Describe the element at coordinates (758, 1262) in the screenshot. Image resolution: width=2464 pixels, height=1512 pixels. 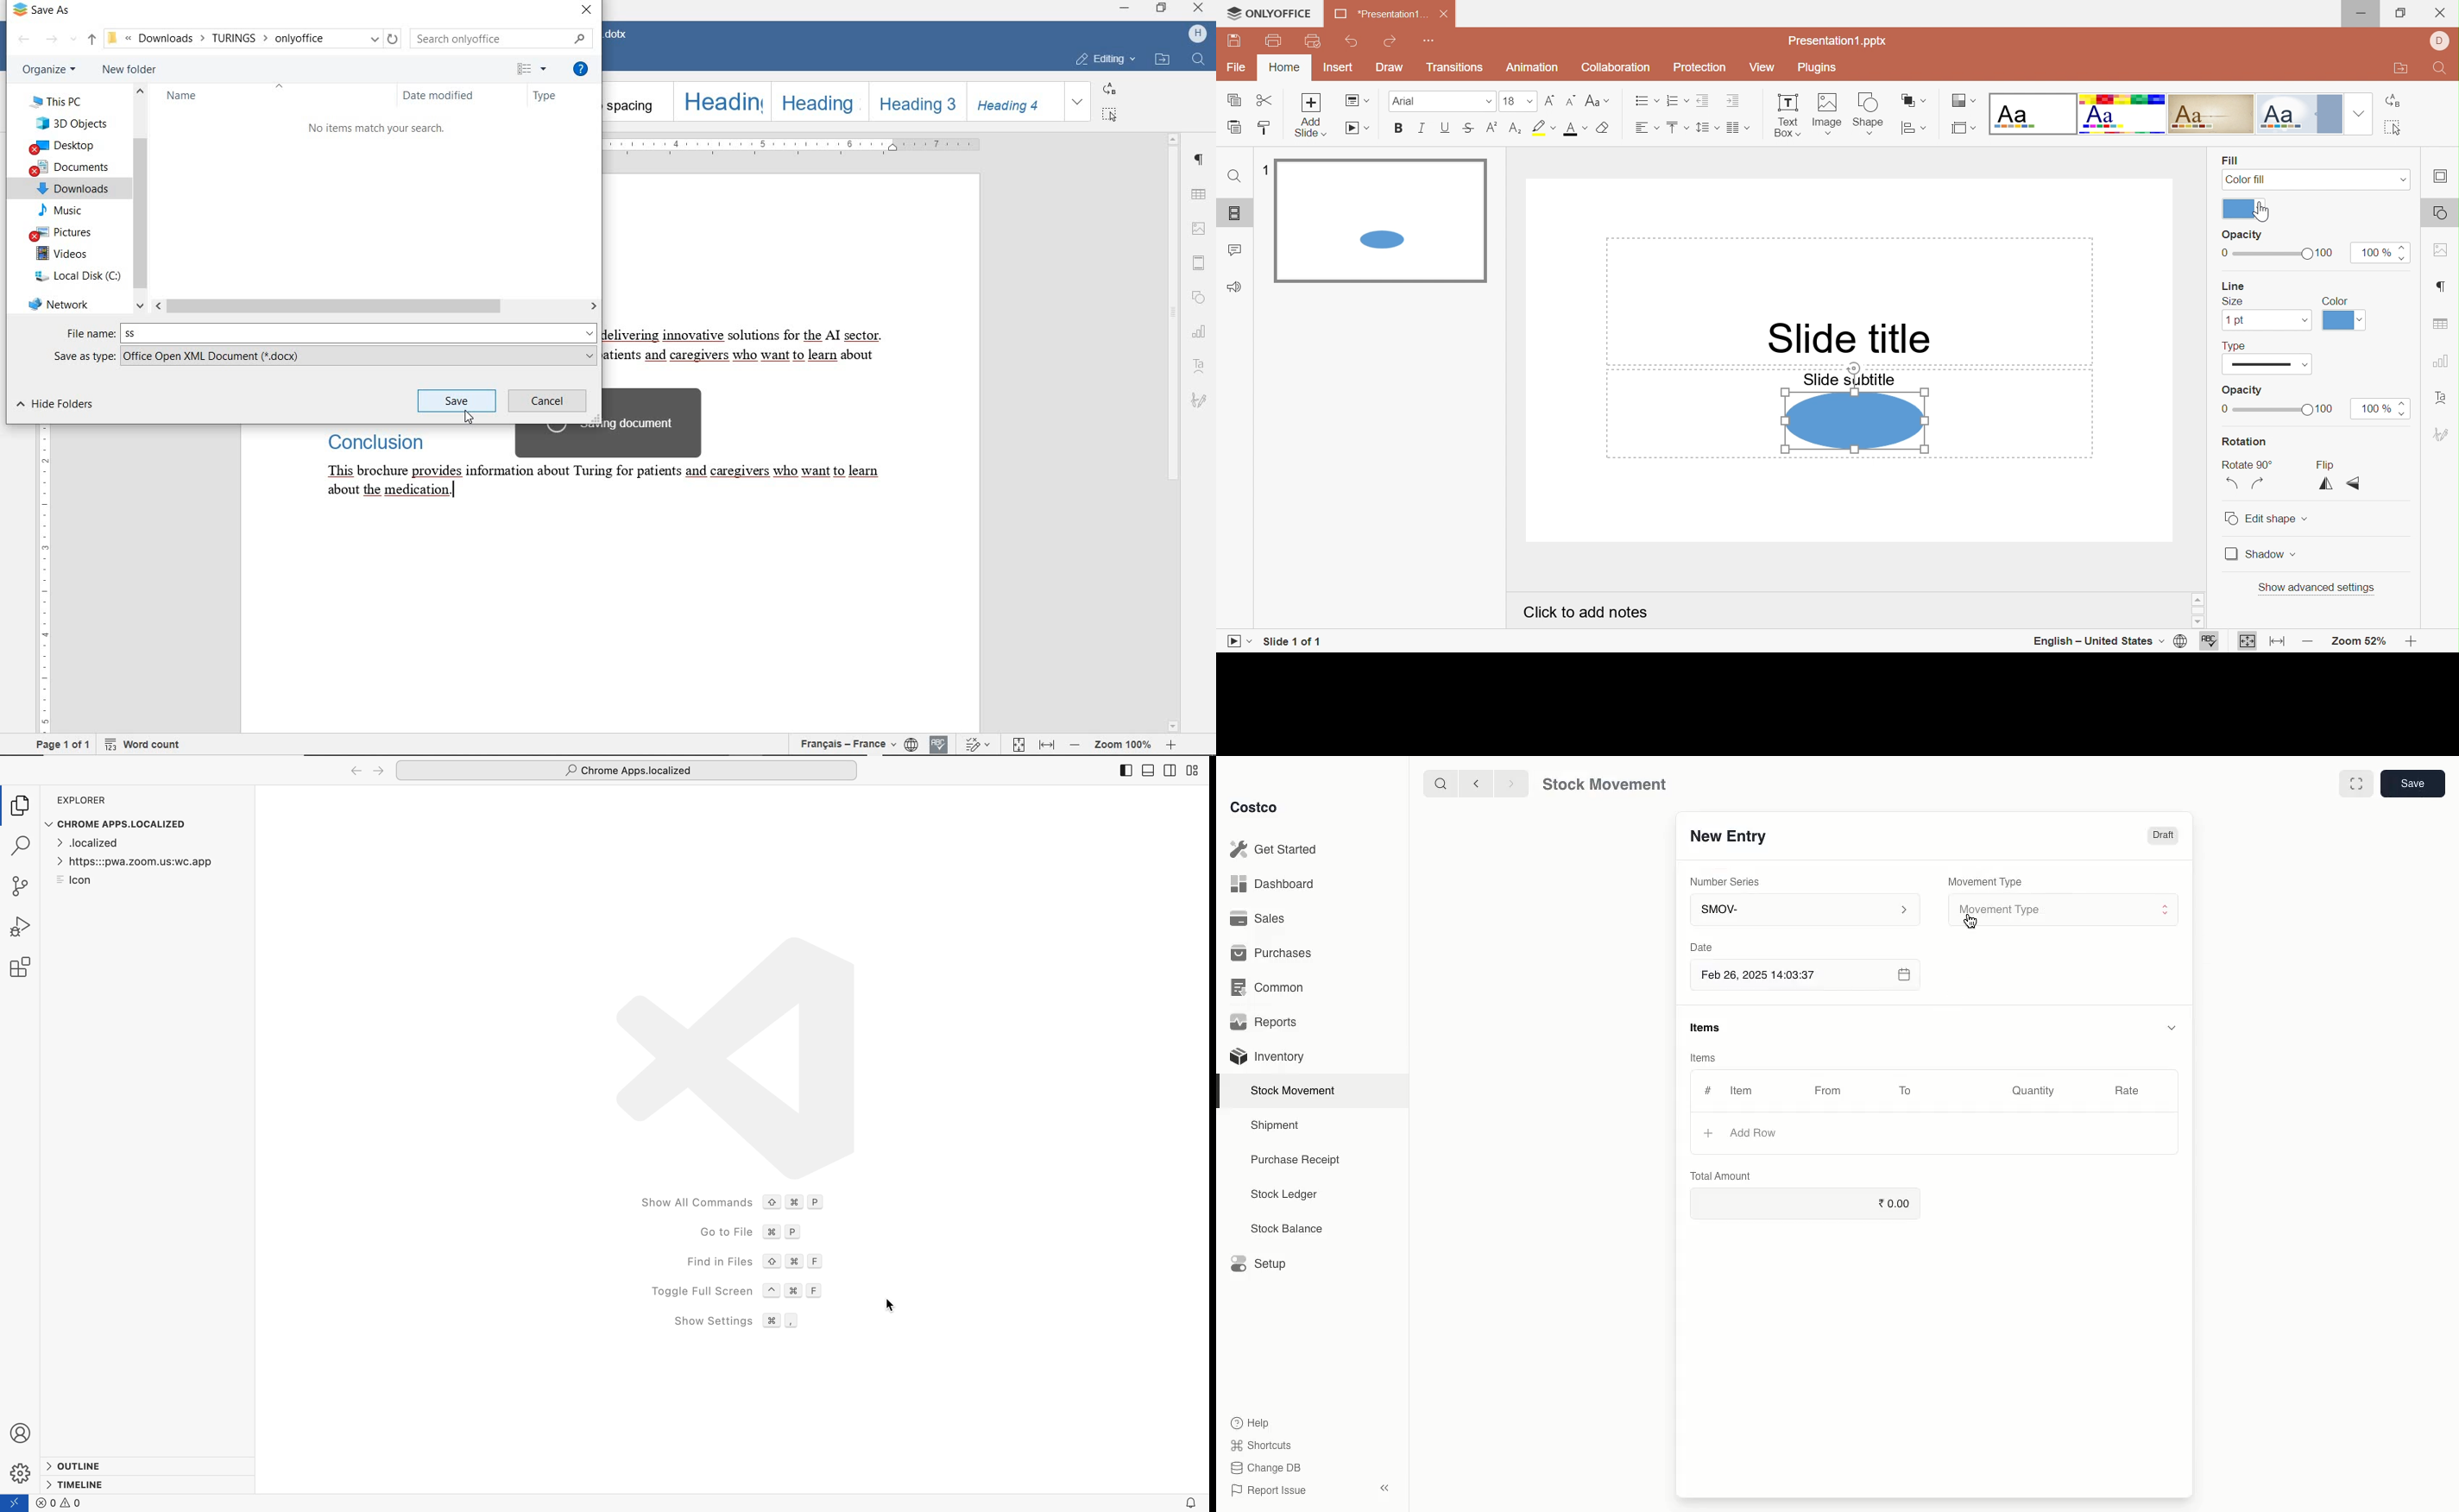
I see `find in files` at that location.